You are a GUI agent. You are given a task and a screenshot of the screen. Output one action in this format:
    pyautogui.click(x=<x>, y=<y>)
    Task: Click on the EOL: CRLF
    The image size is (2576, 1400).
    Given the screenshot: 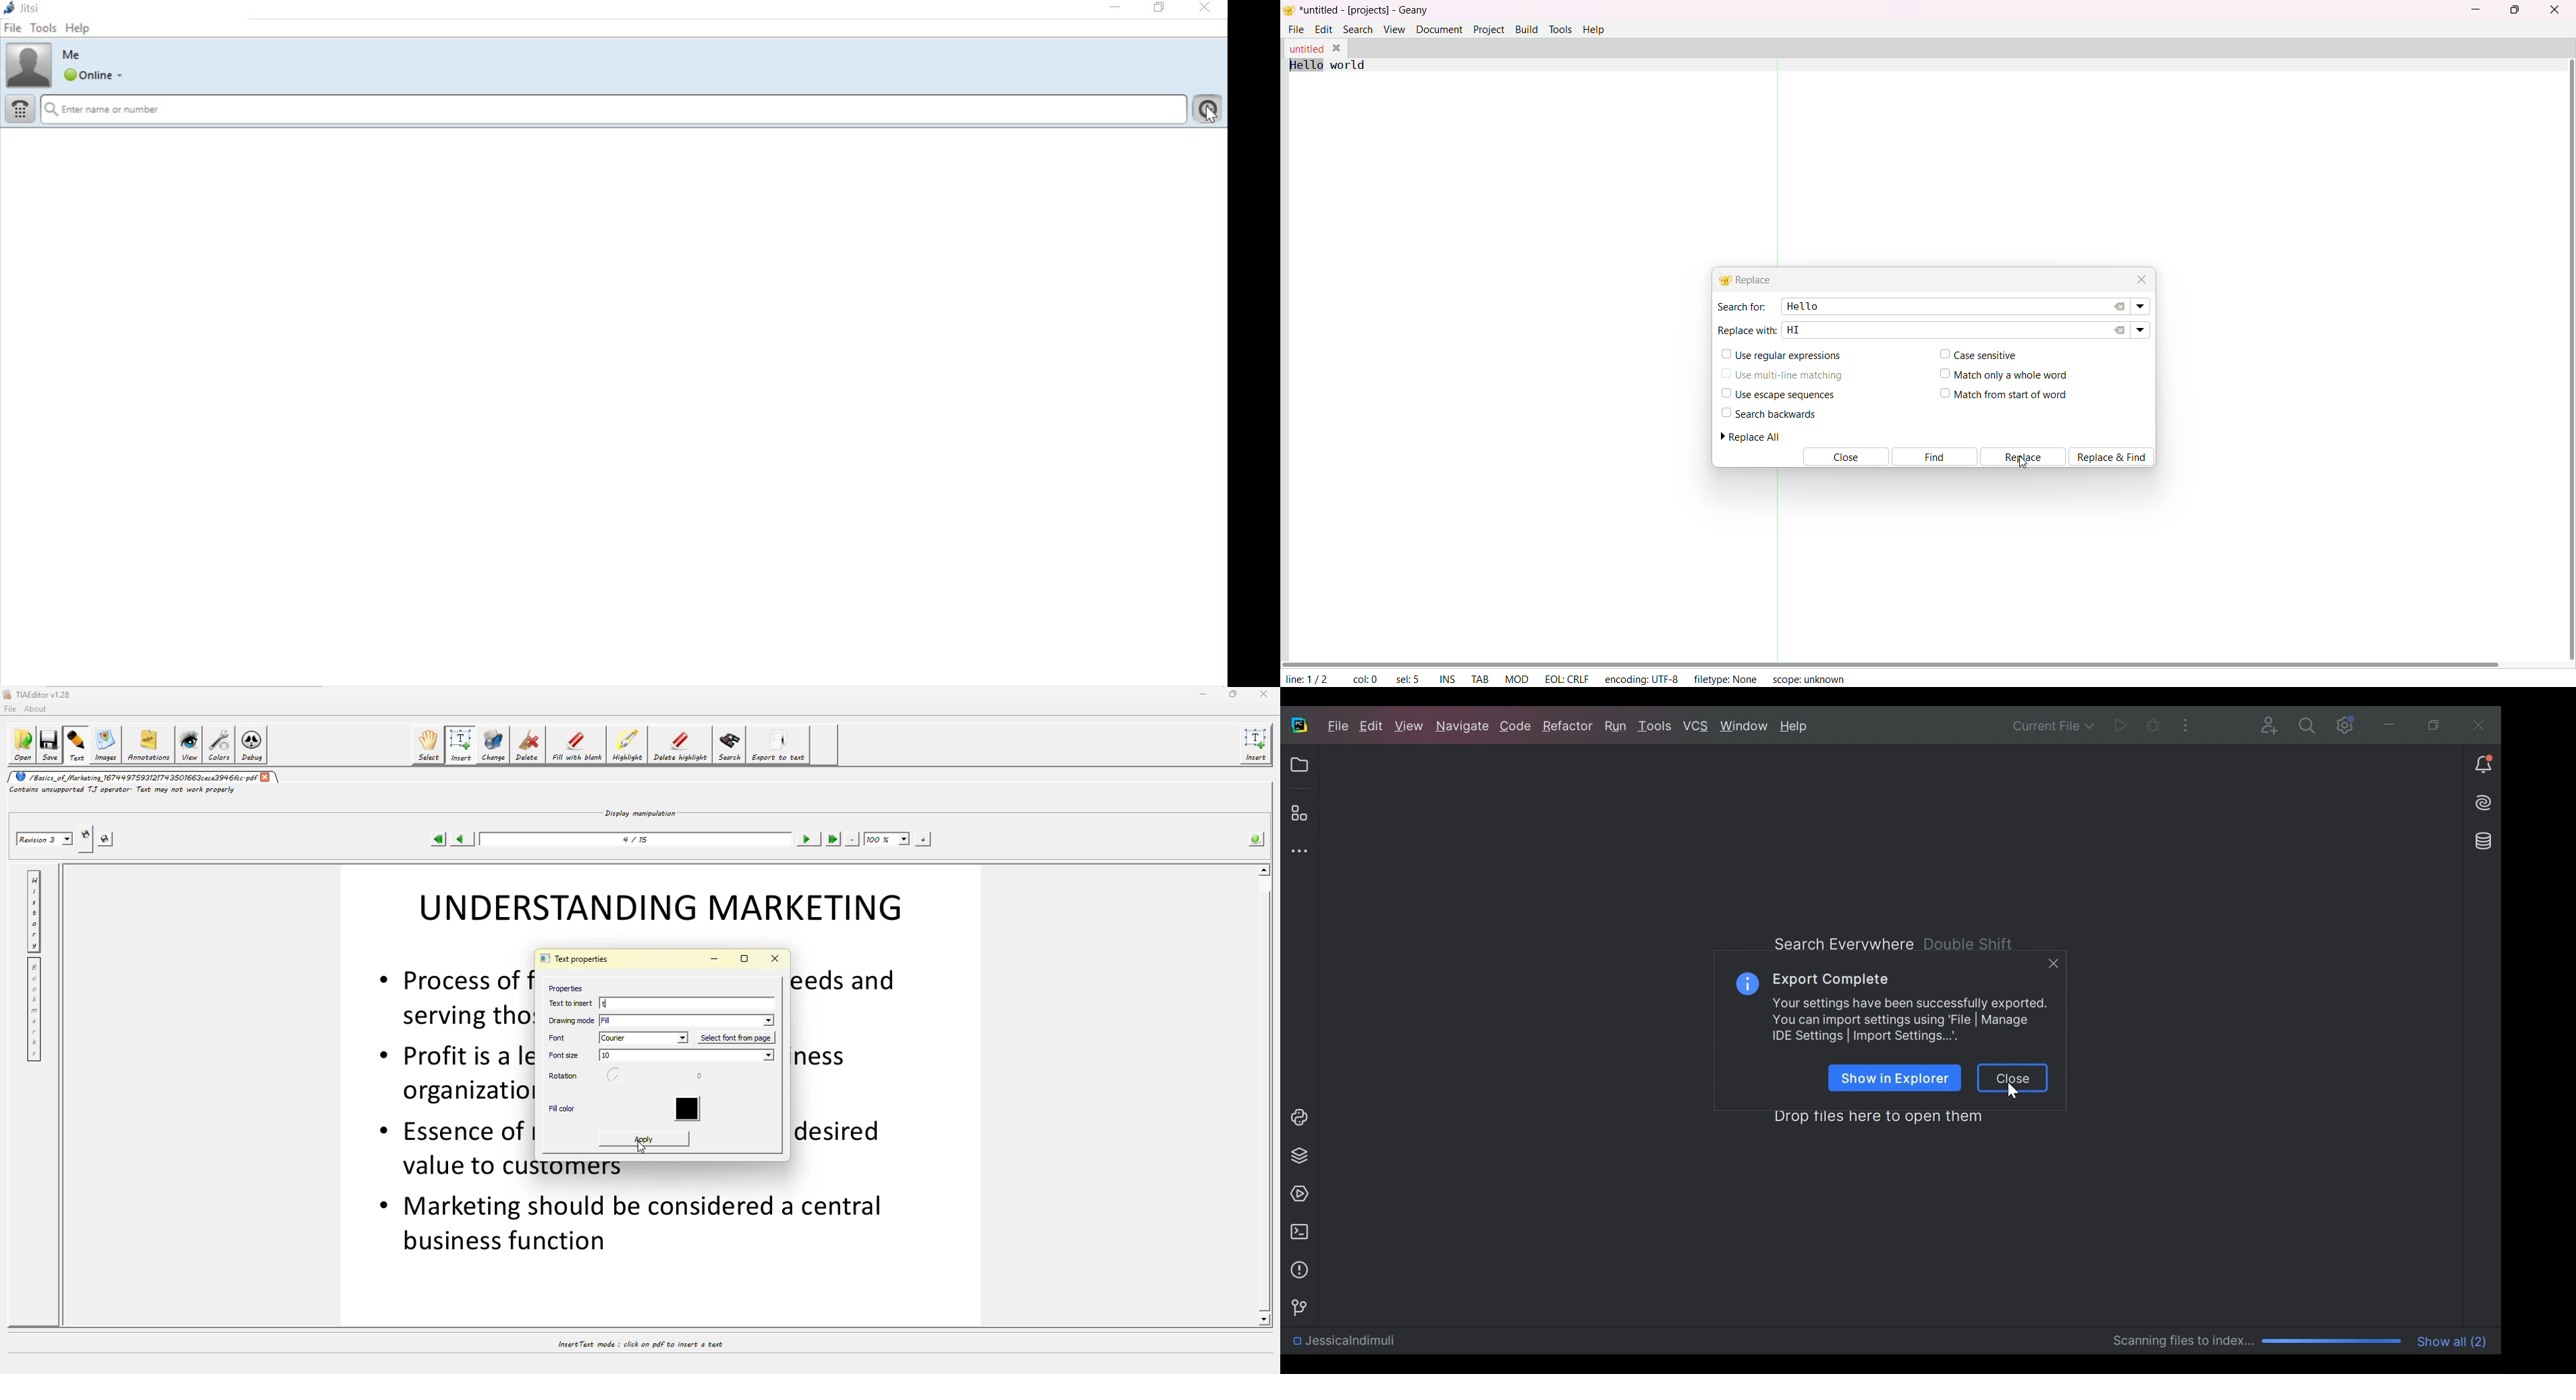 What is the action you would take?
    pyautogui.click(x=1566, y=677)
    